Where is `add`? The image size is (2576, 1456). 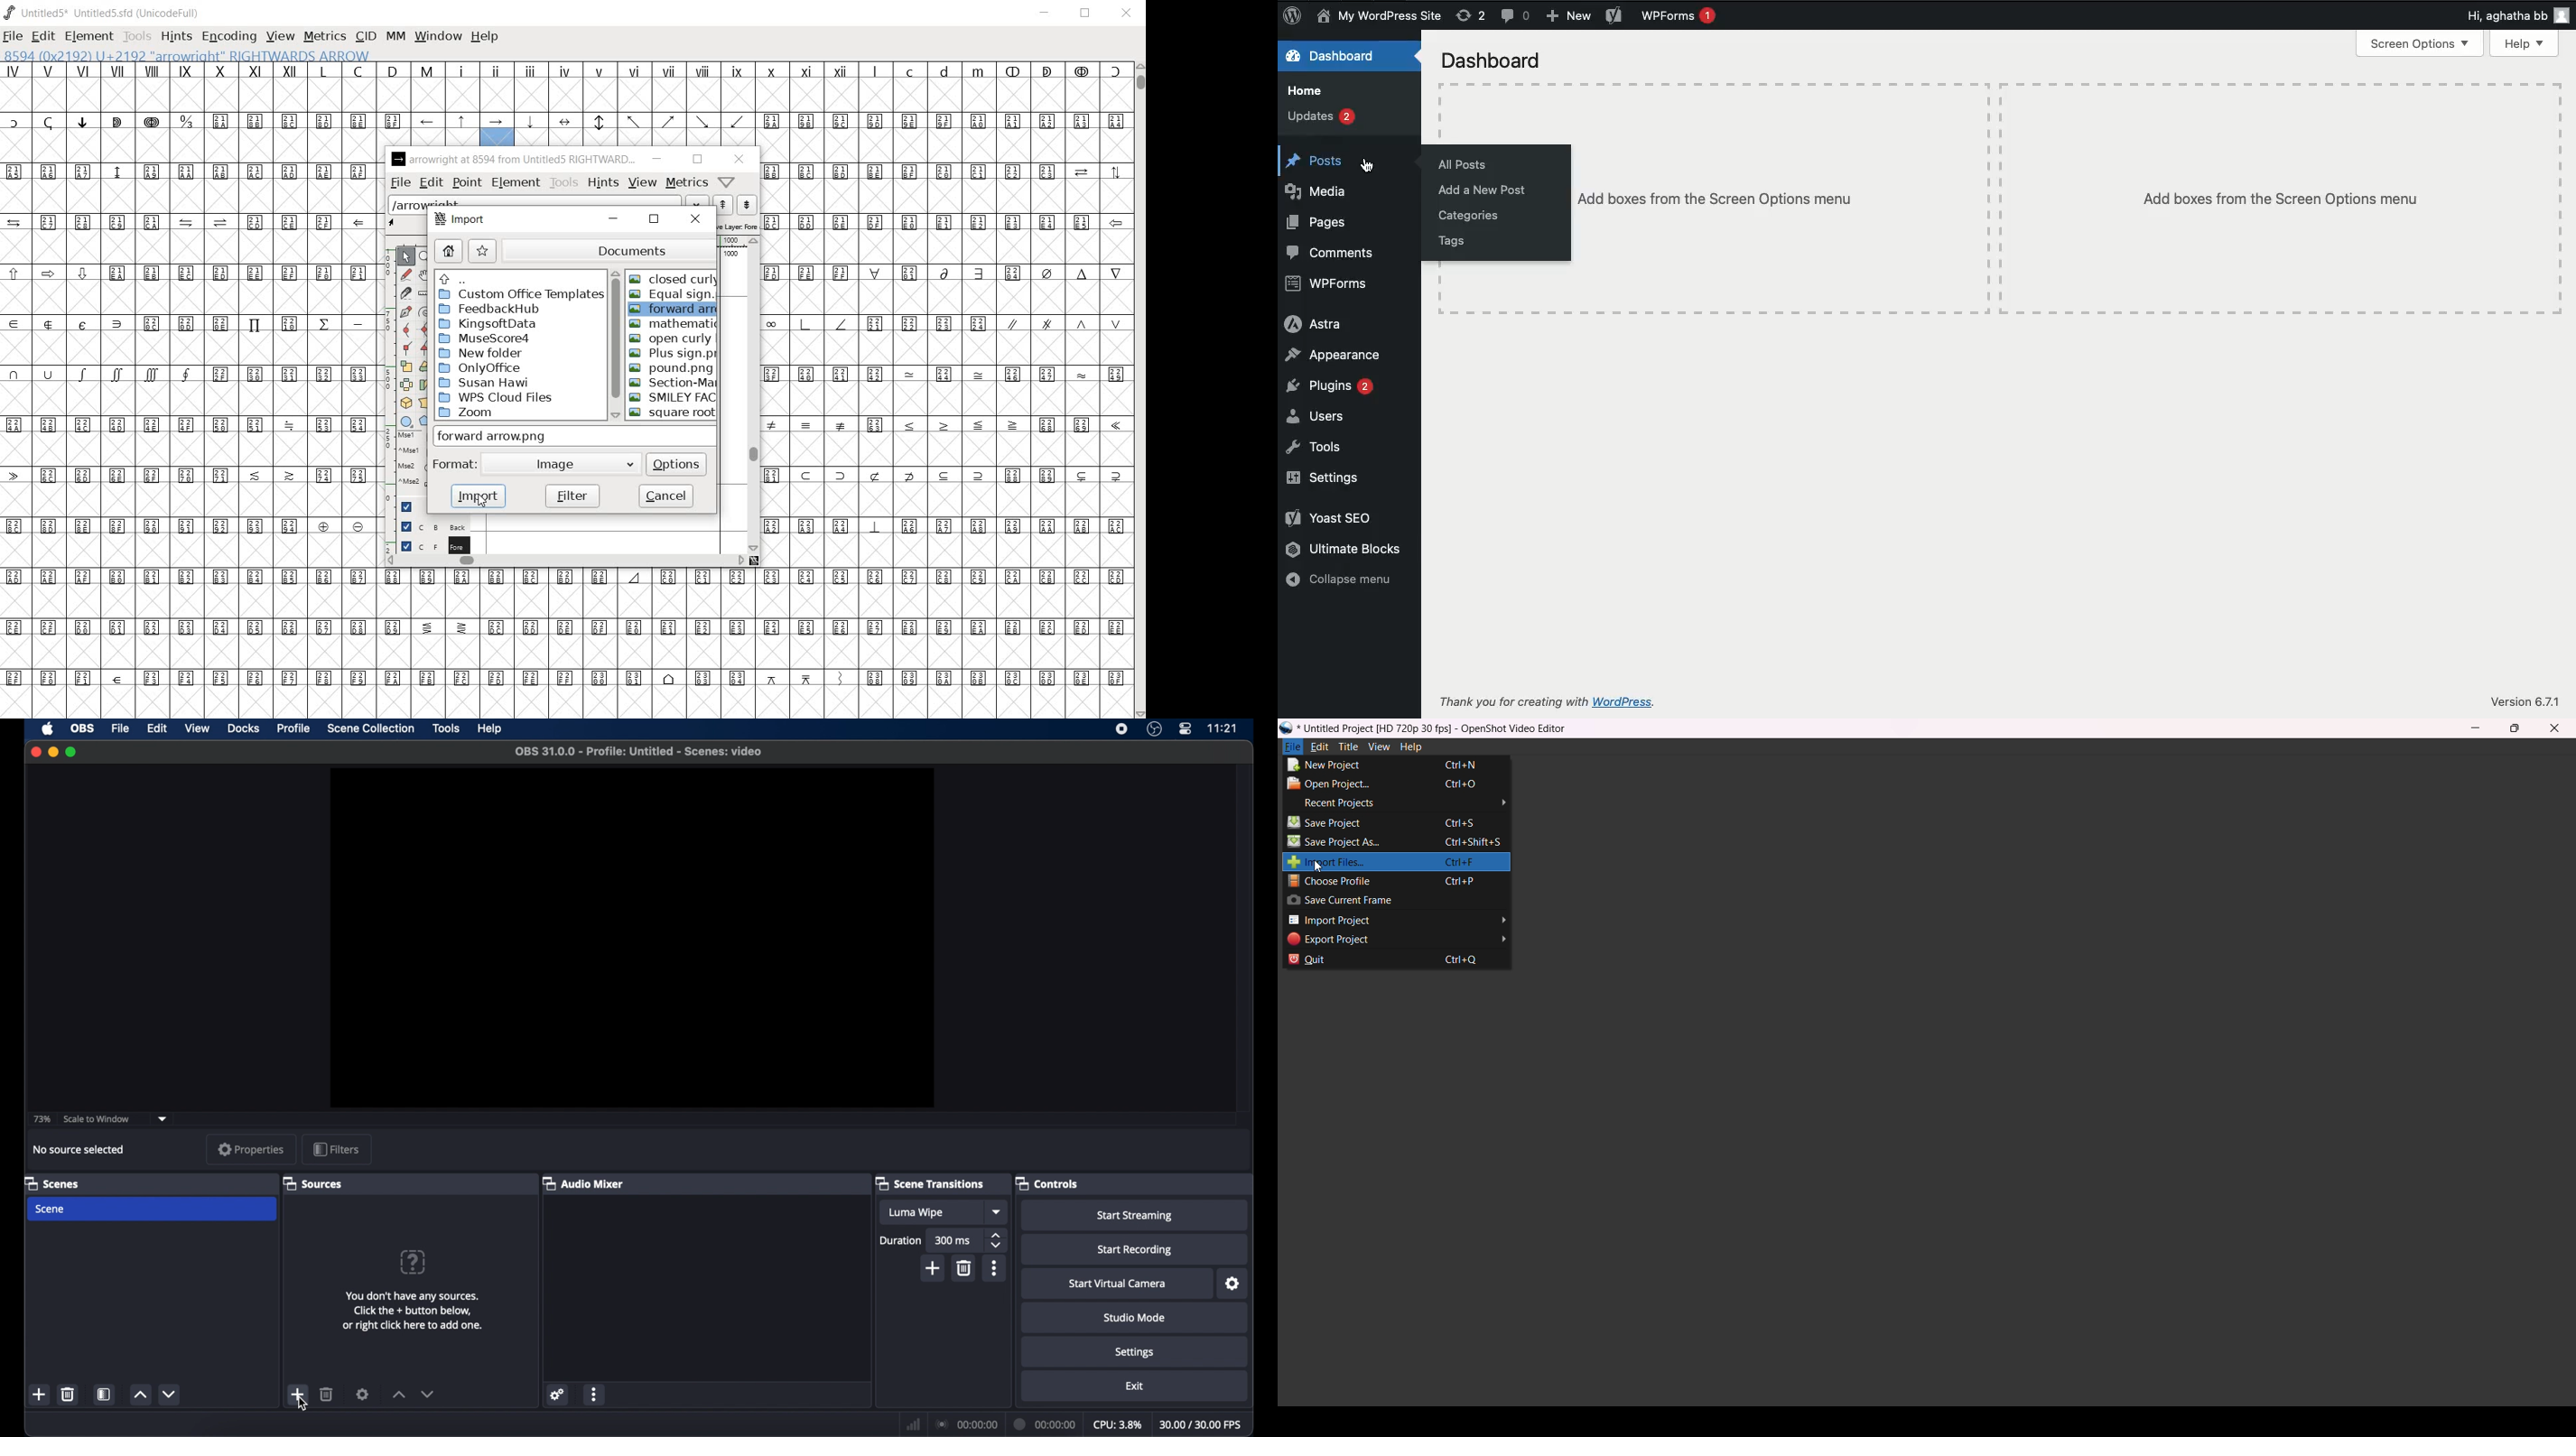
add is located at coordinates (40, 1394).